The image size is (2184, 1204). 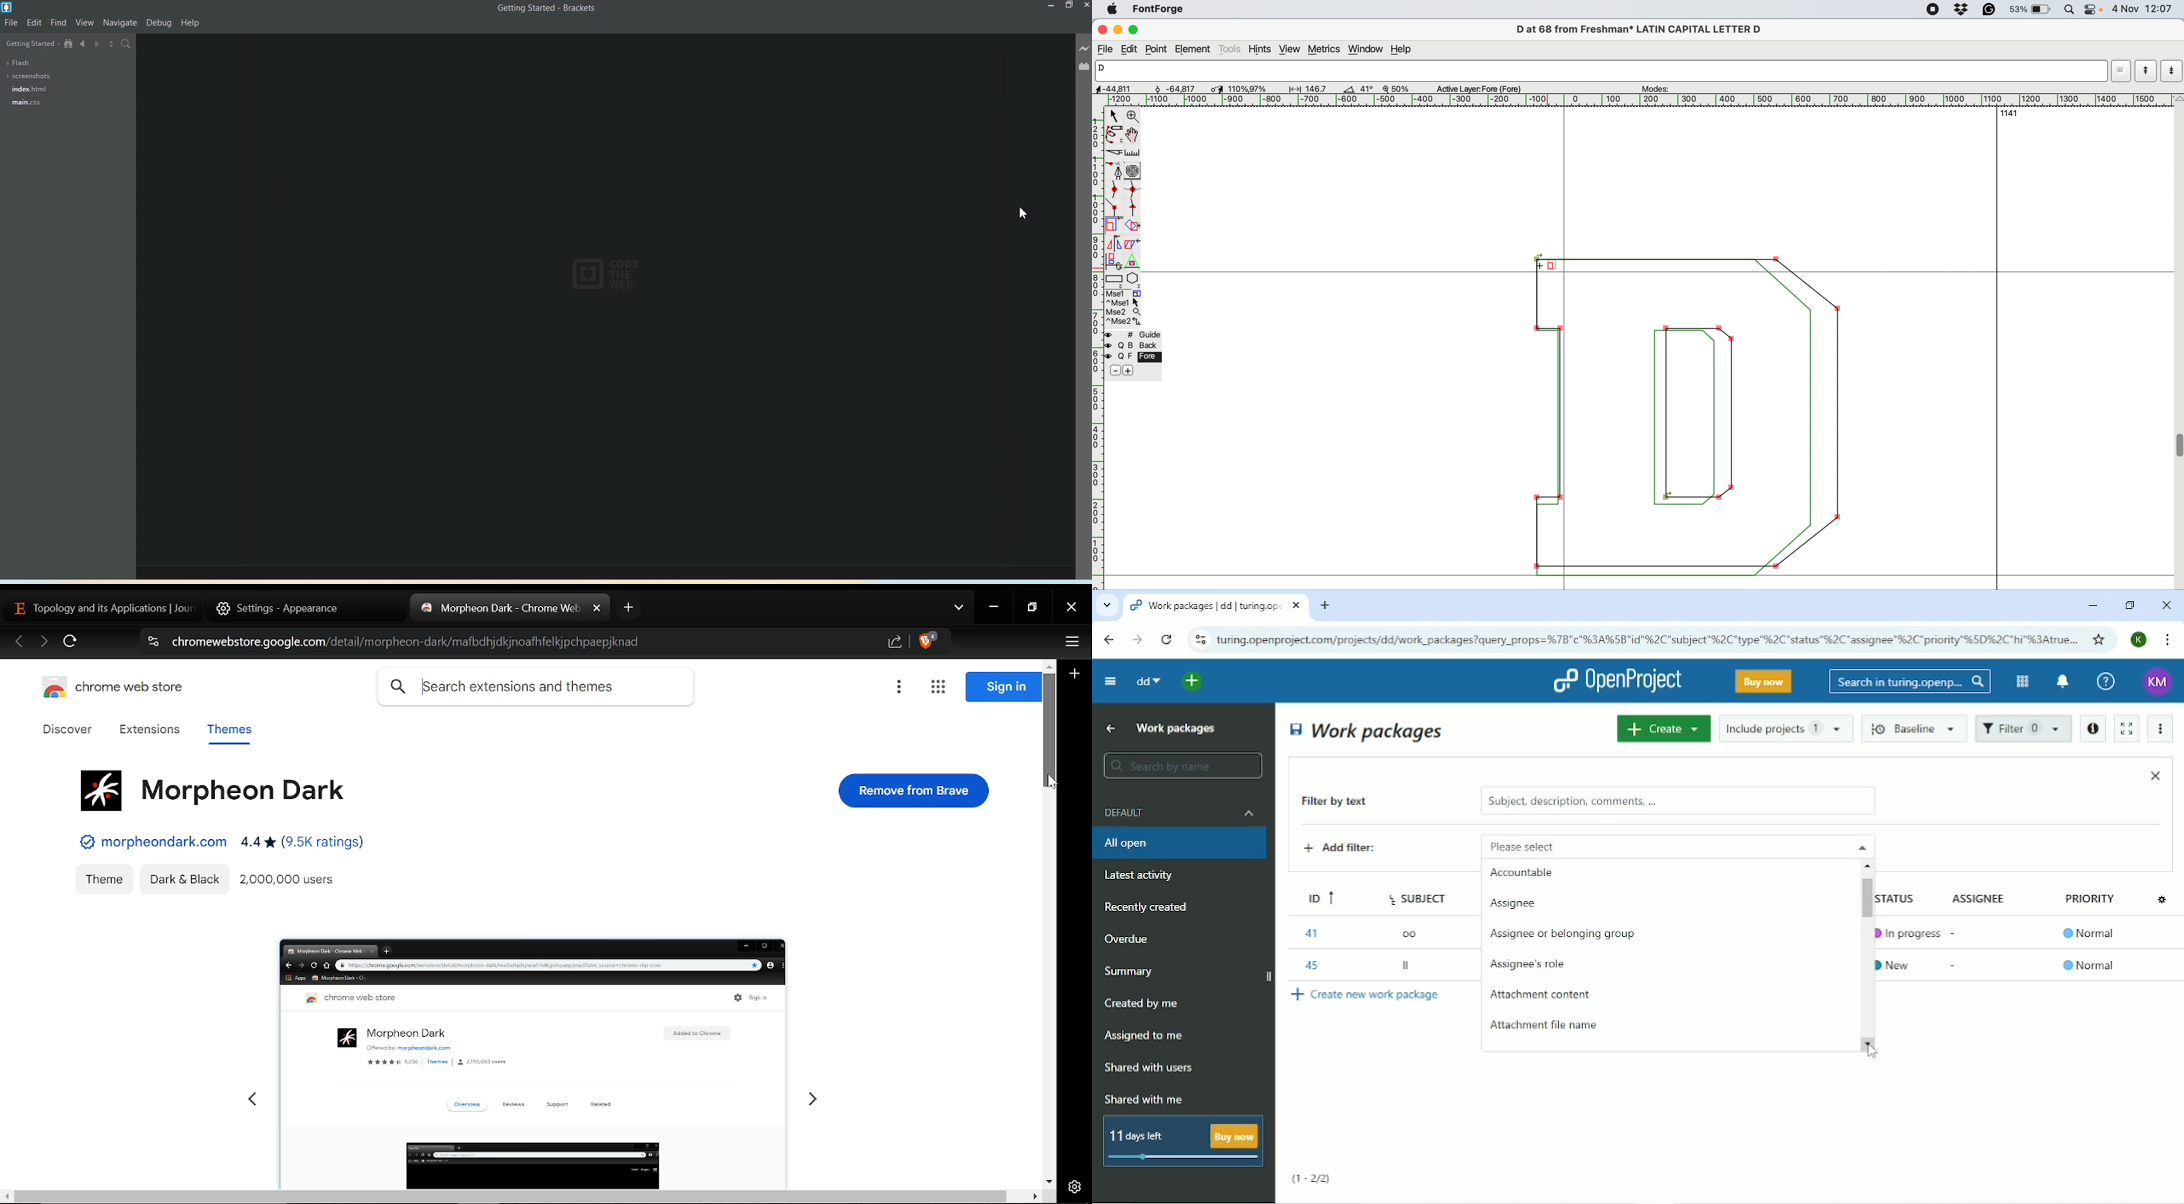 I want to click on # guide, so click(x=1136, y=335).